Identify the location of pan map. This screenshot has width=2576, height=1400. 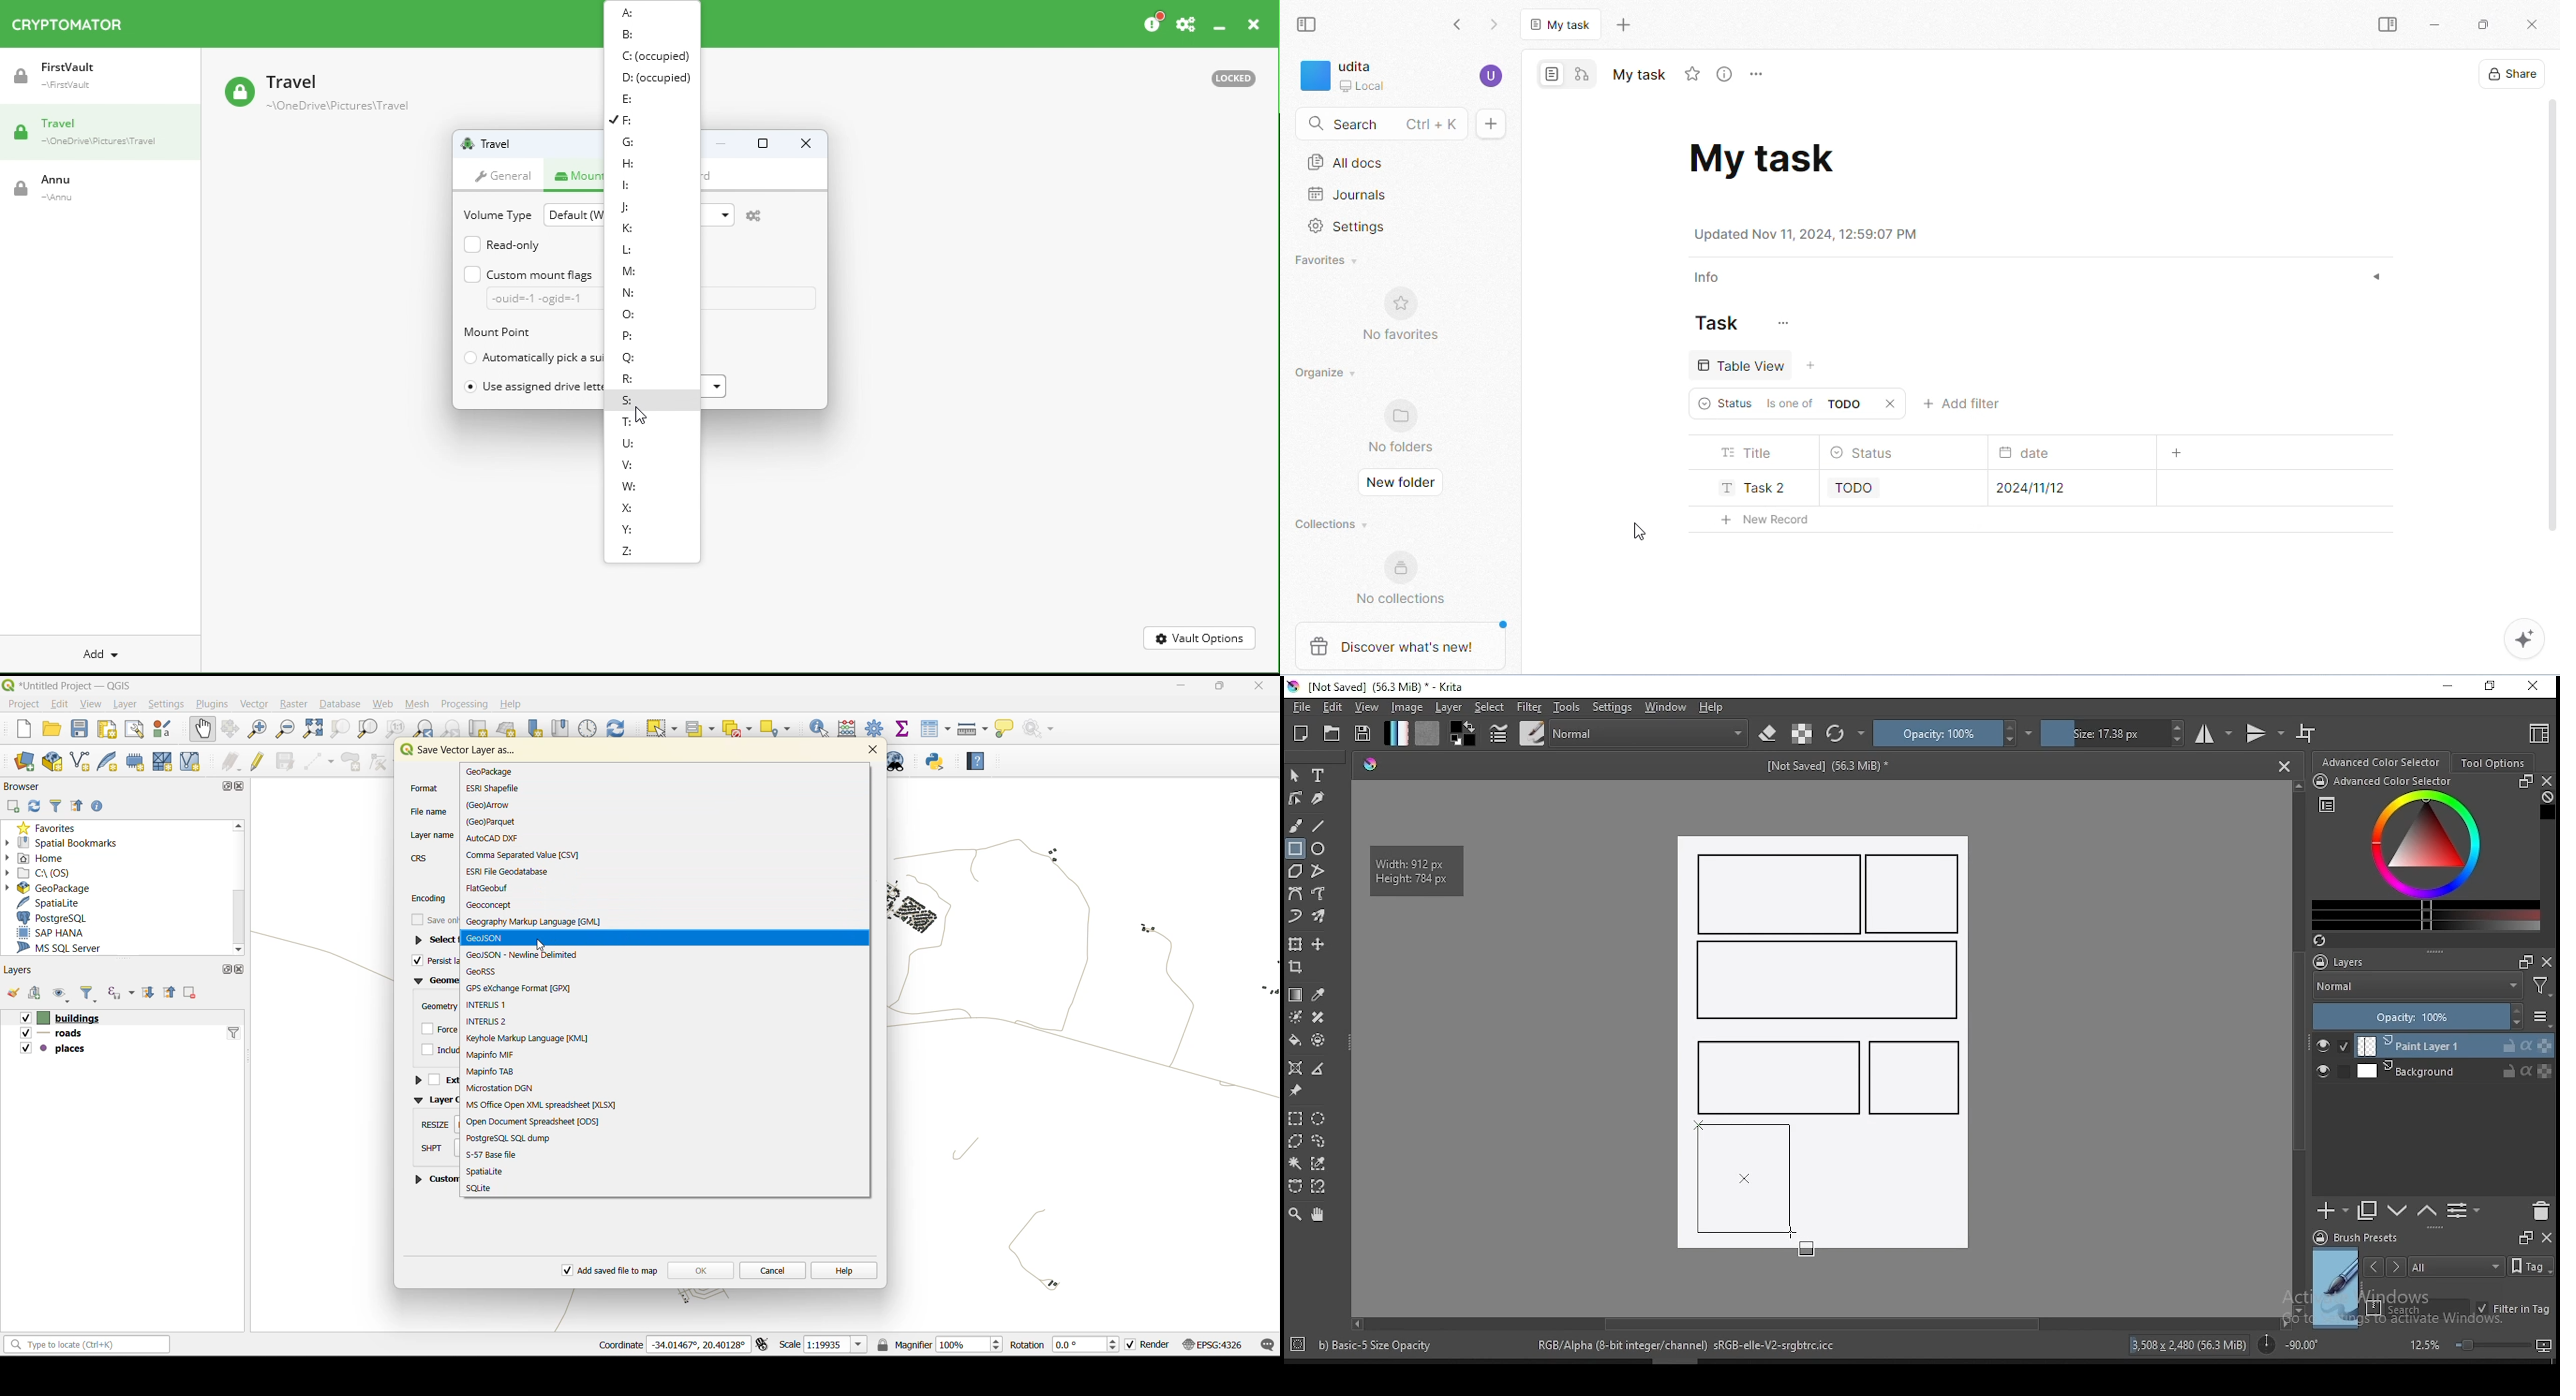
(203, 731).